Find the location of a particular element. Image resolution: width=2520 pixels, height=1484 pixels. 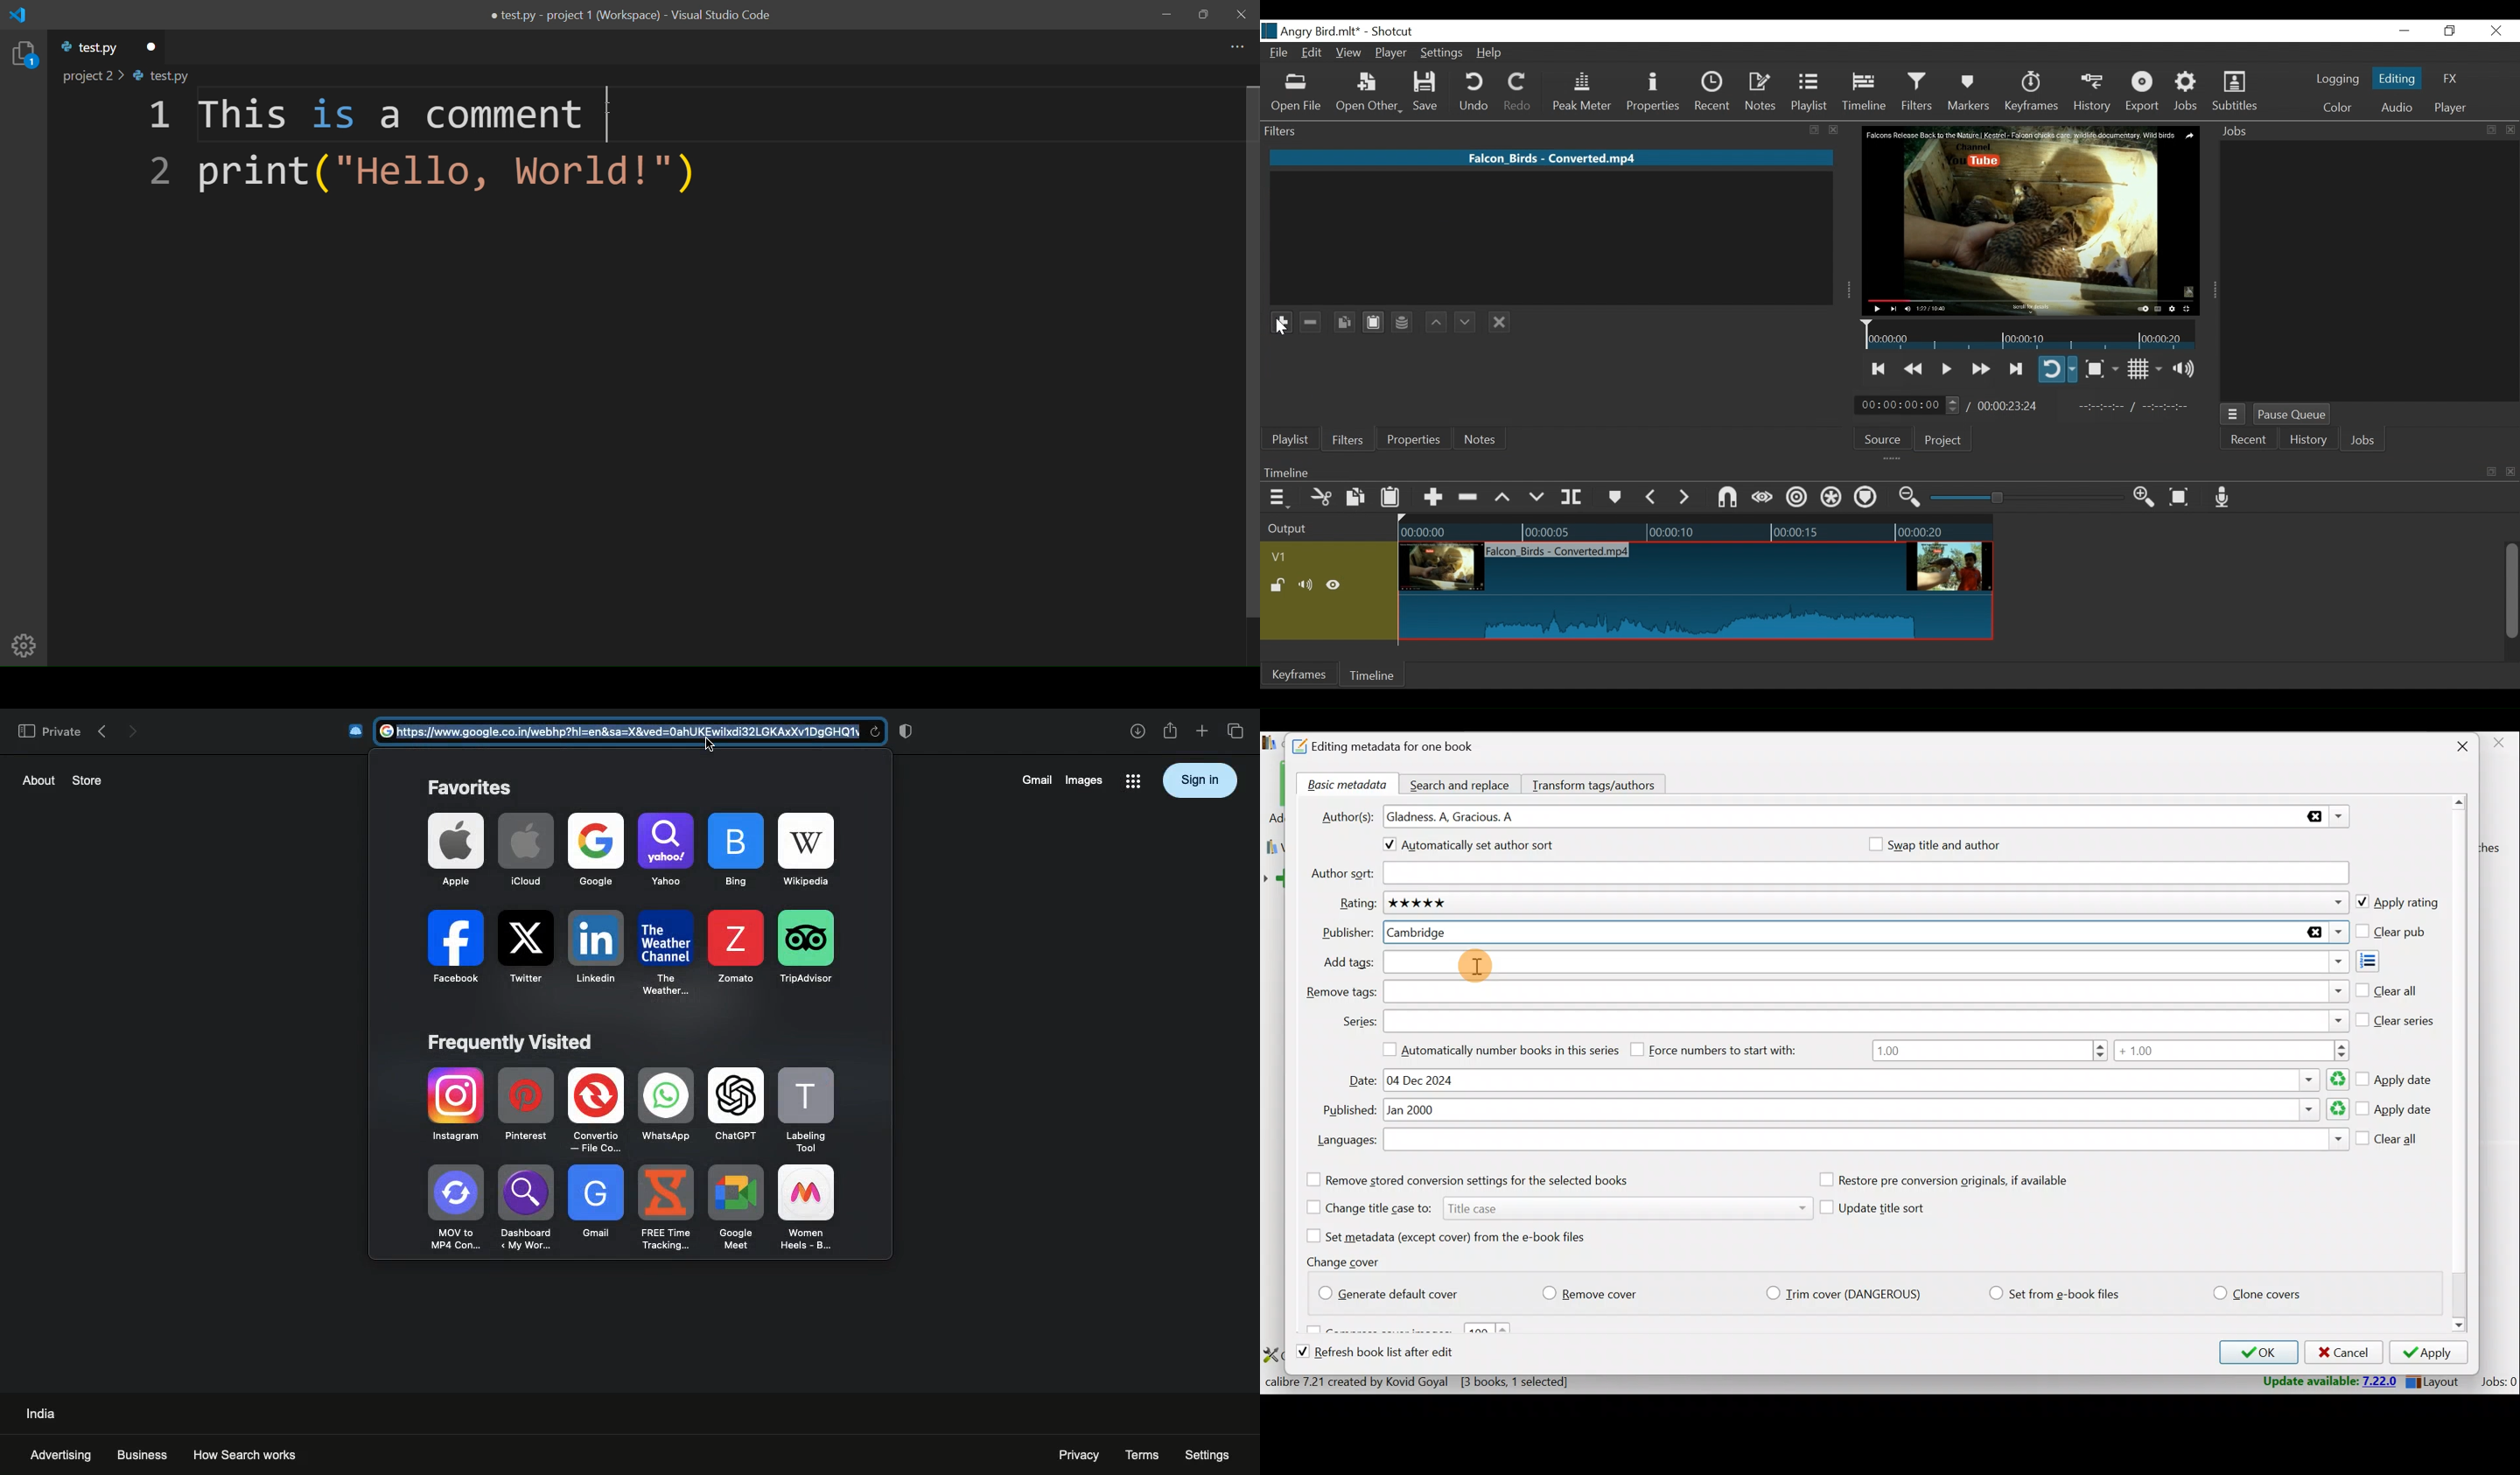

Lift is located at coordinates (1505, 498).